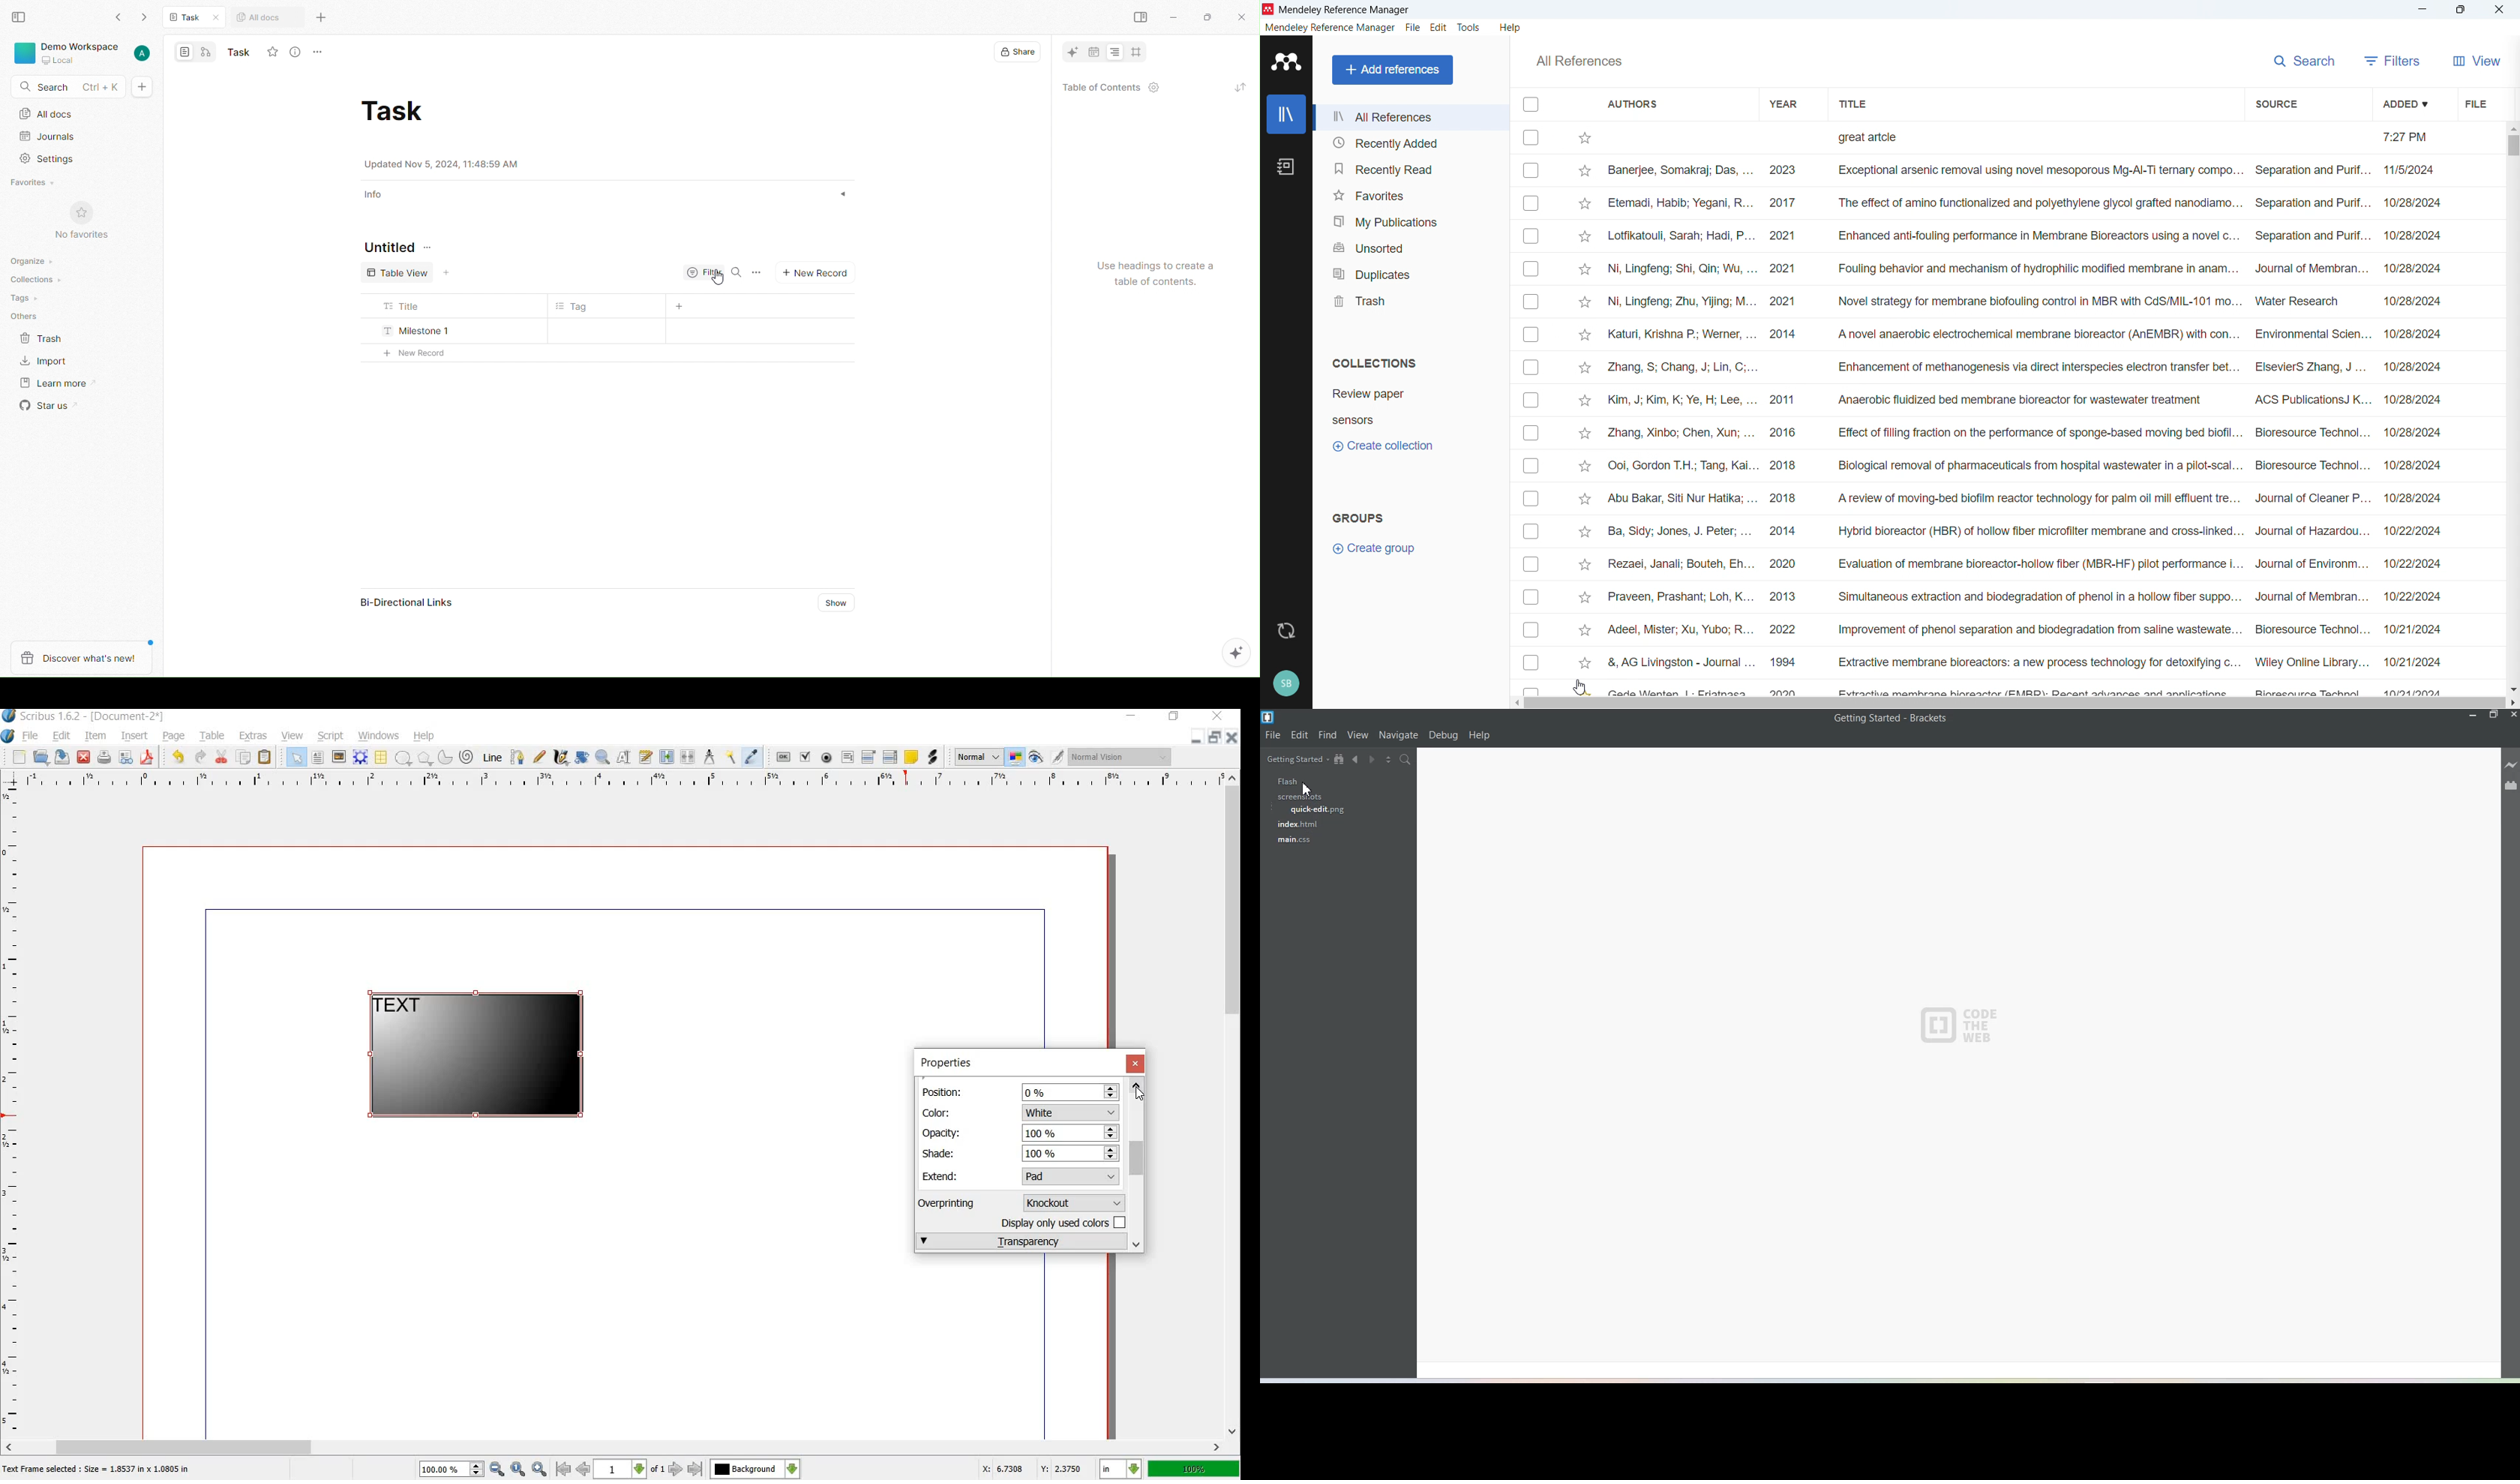  Describe the element at coordinates (1058, 758) in the screenshot. I see `edit in preview mode` at that location.